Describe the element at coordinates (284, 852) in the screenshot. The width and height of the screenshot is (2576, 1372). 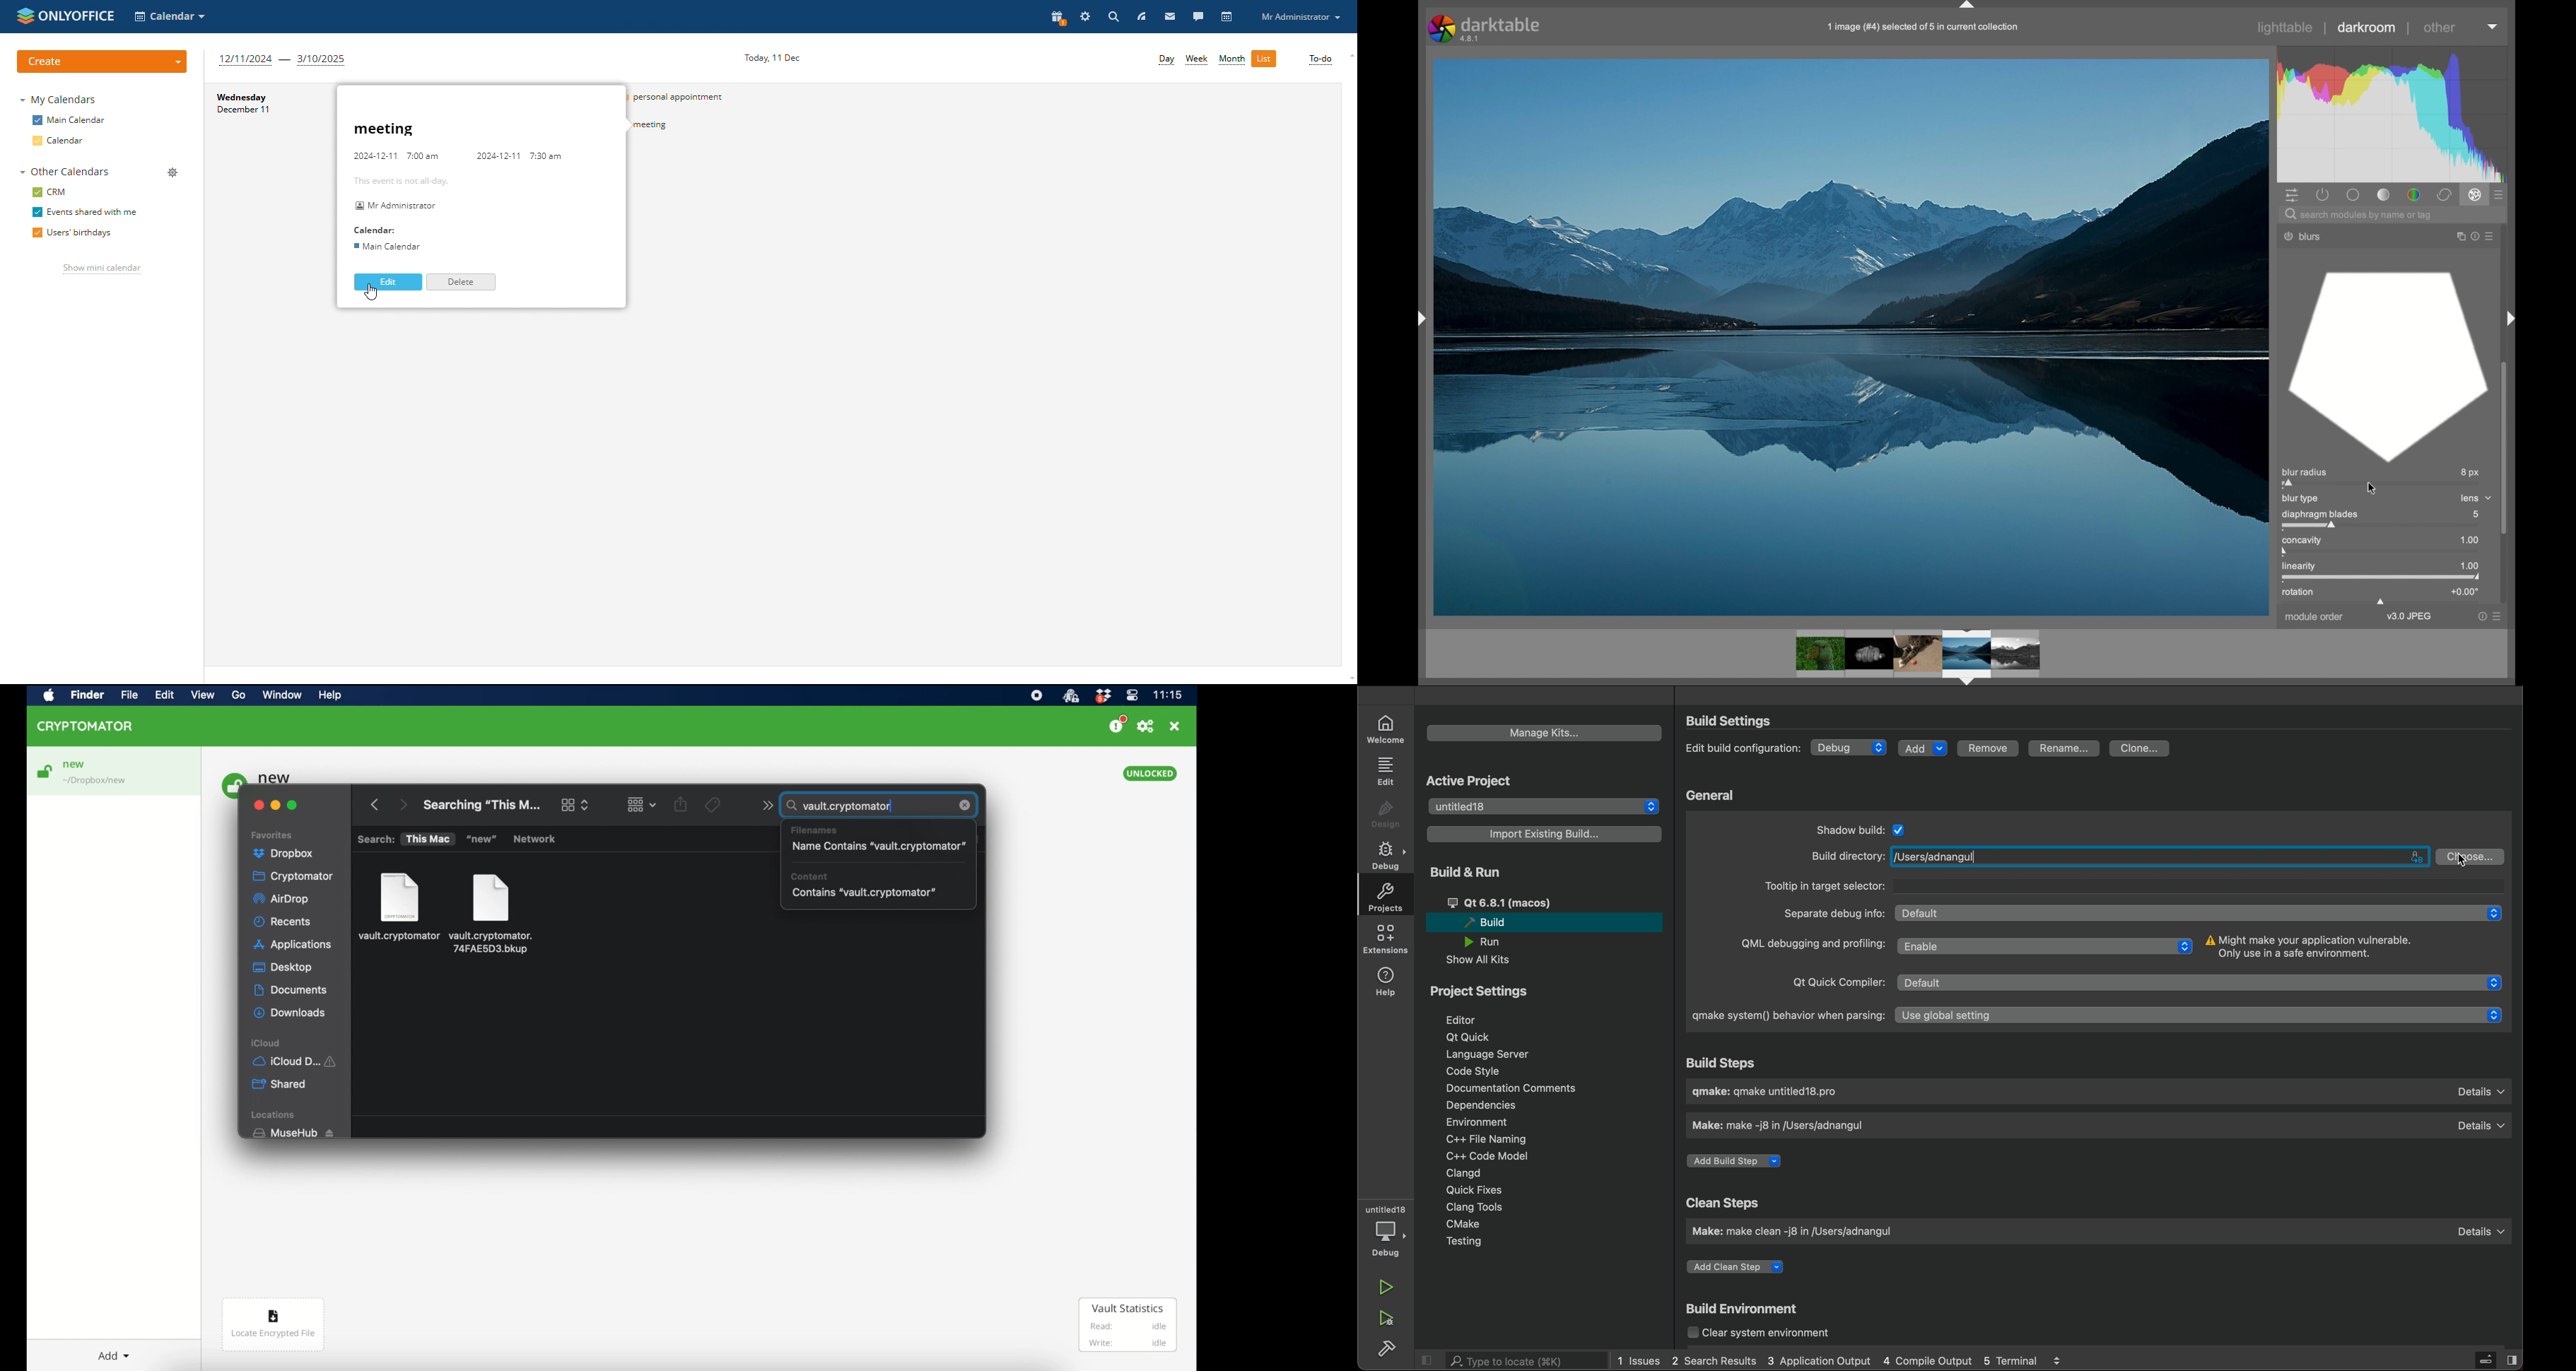
I see `dropbox` at that location.